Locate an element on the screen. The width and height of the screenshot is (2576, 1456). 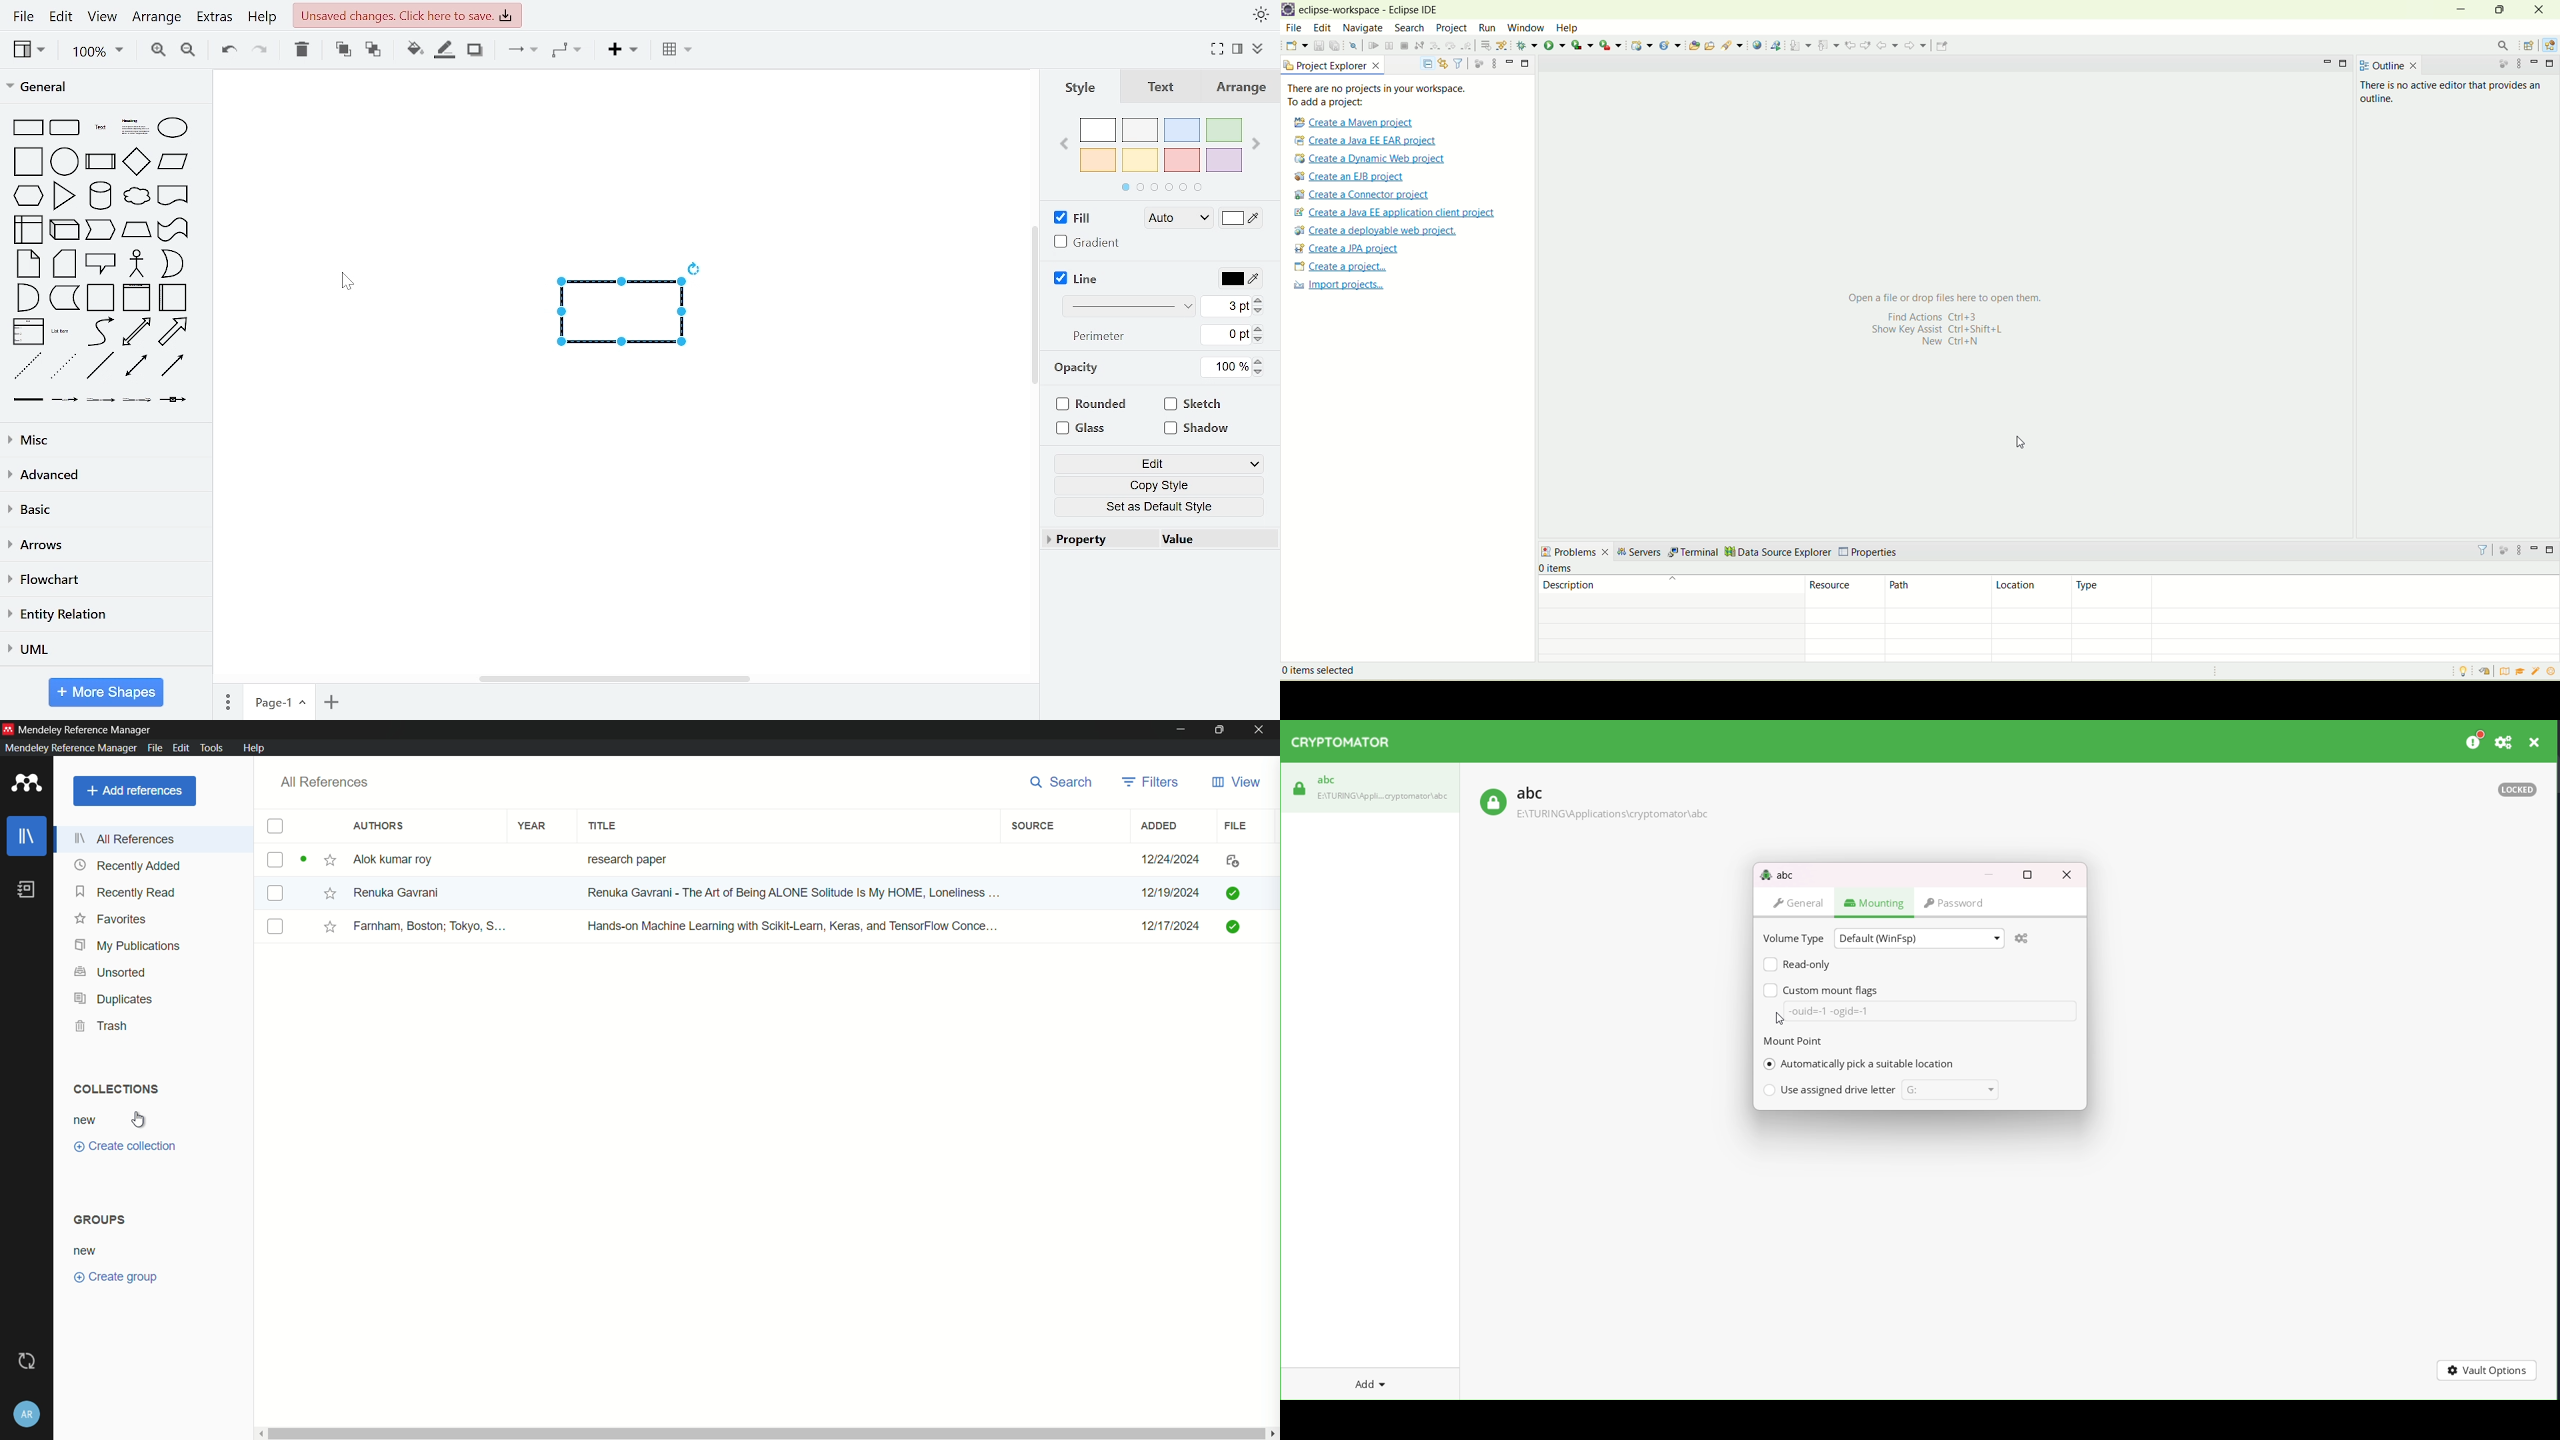
zoom in is located at coordinates (157, 52).